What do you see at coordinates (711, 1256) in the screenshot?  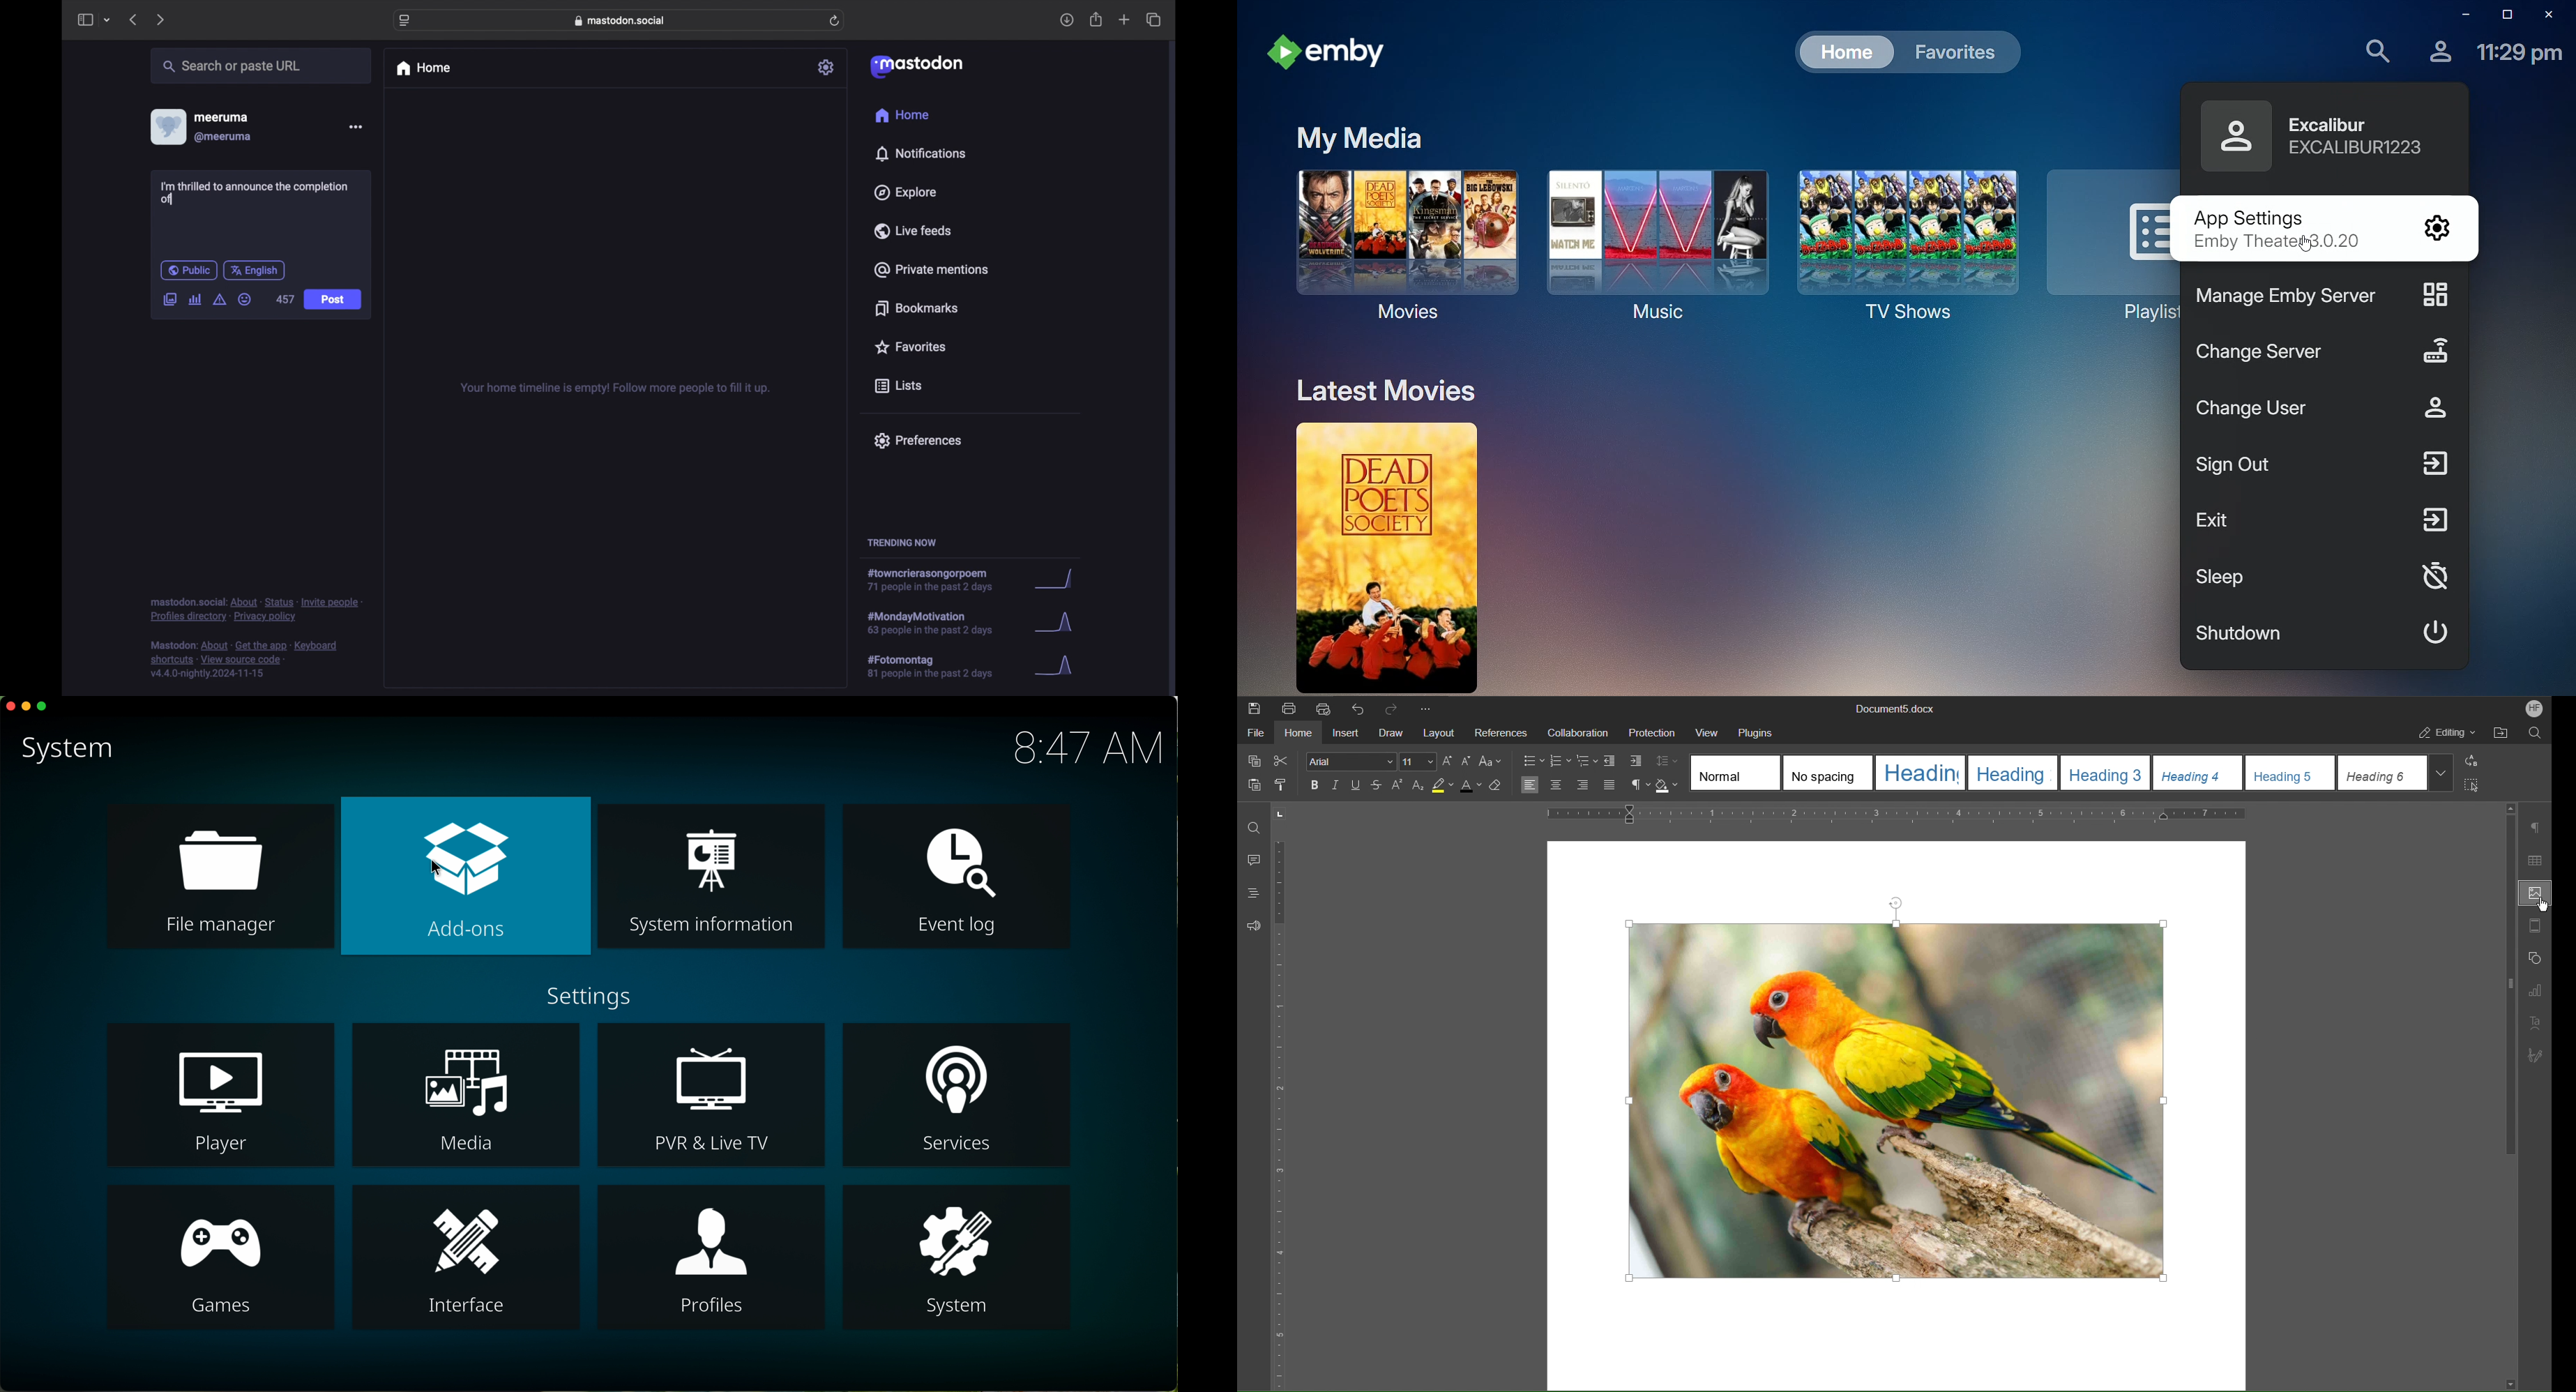 I see `profiles` at bounding box center [711, 1256].